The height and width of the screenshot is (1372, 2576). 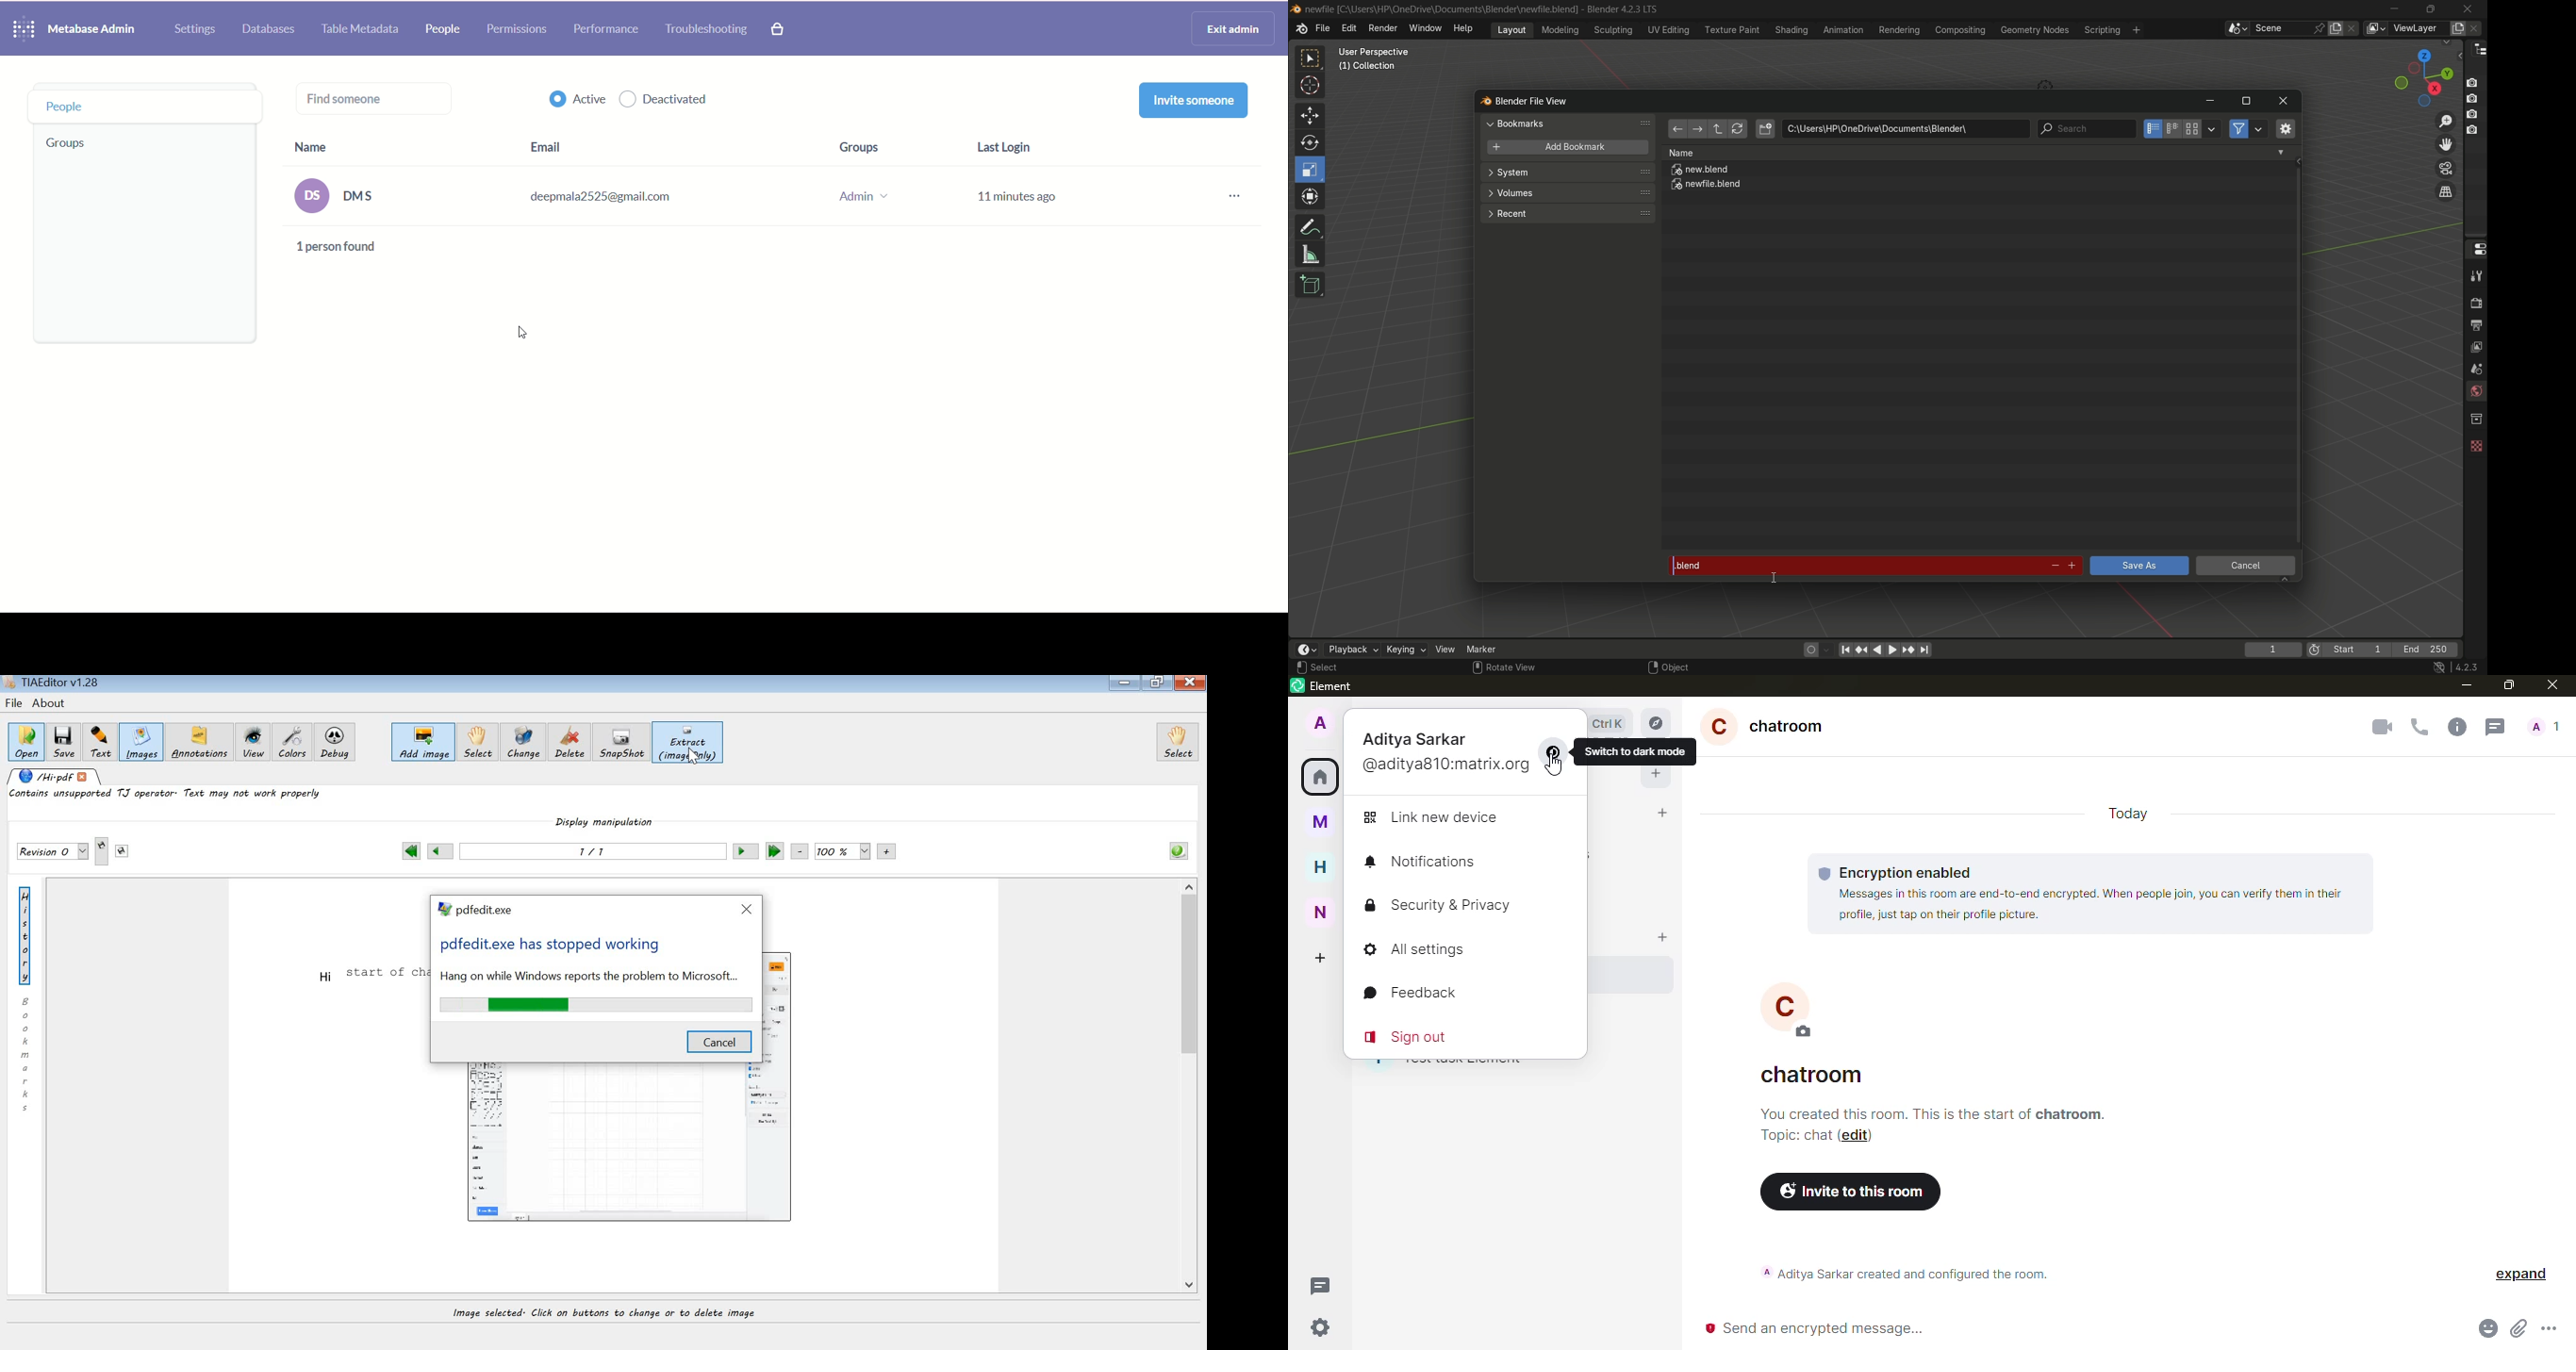 What do you see at coordinates (2285, 128) in the screenshot?
I see `toggle region` at bounding box center [2285, 128].